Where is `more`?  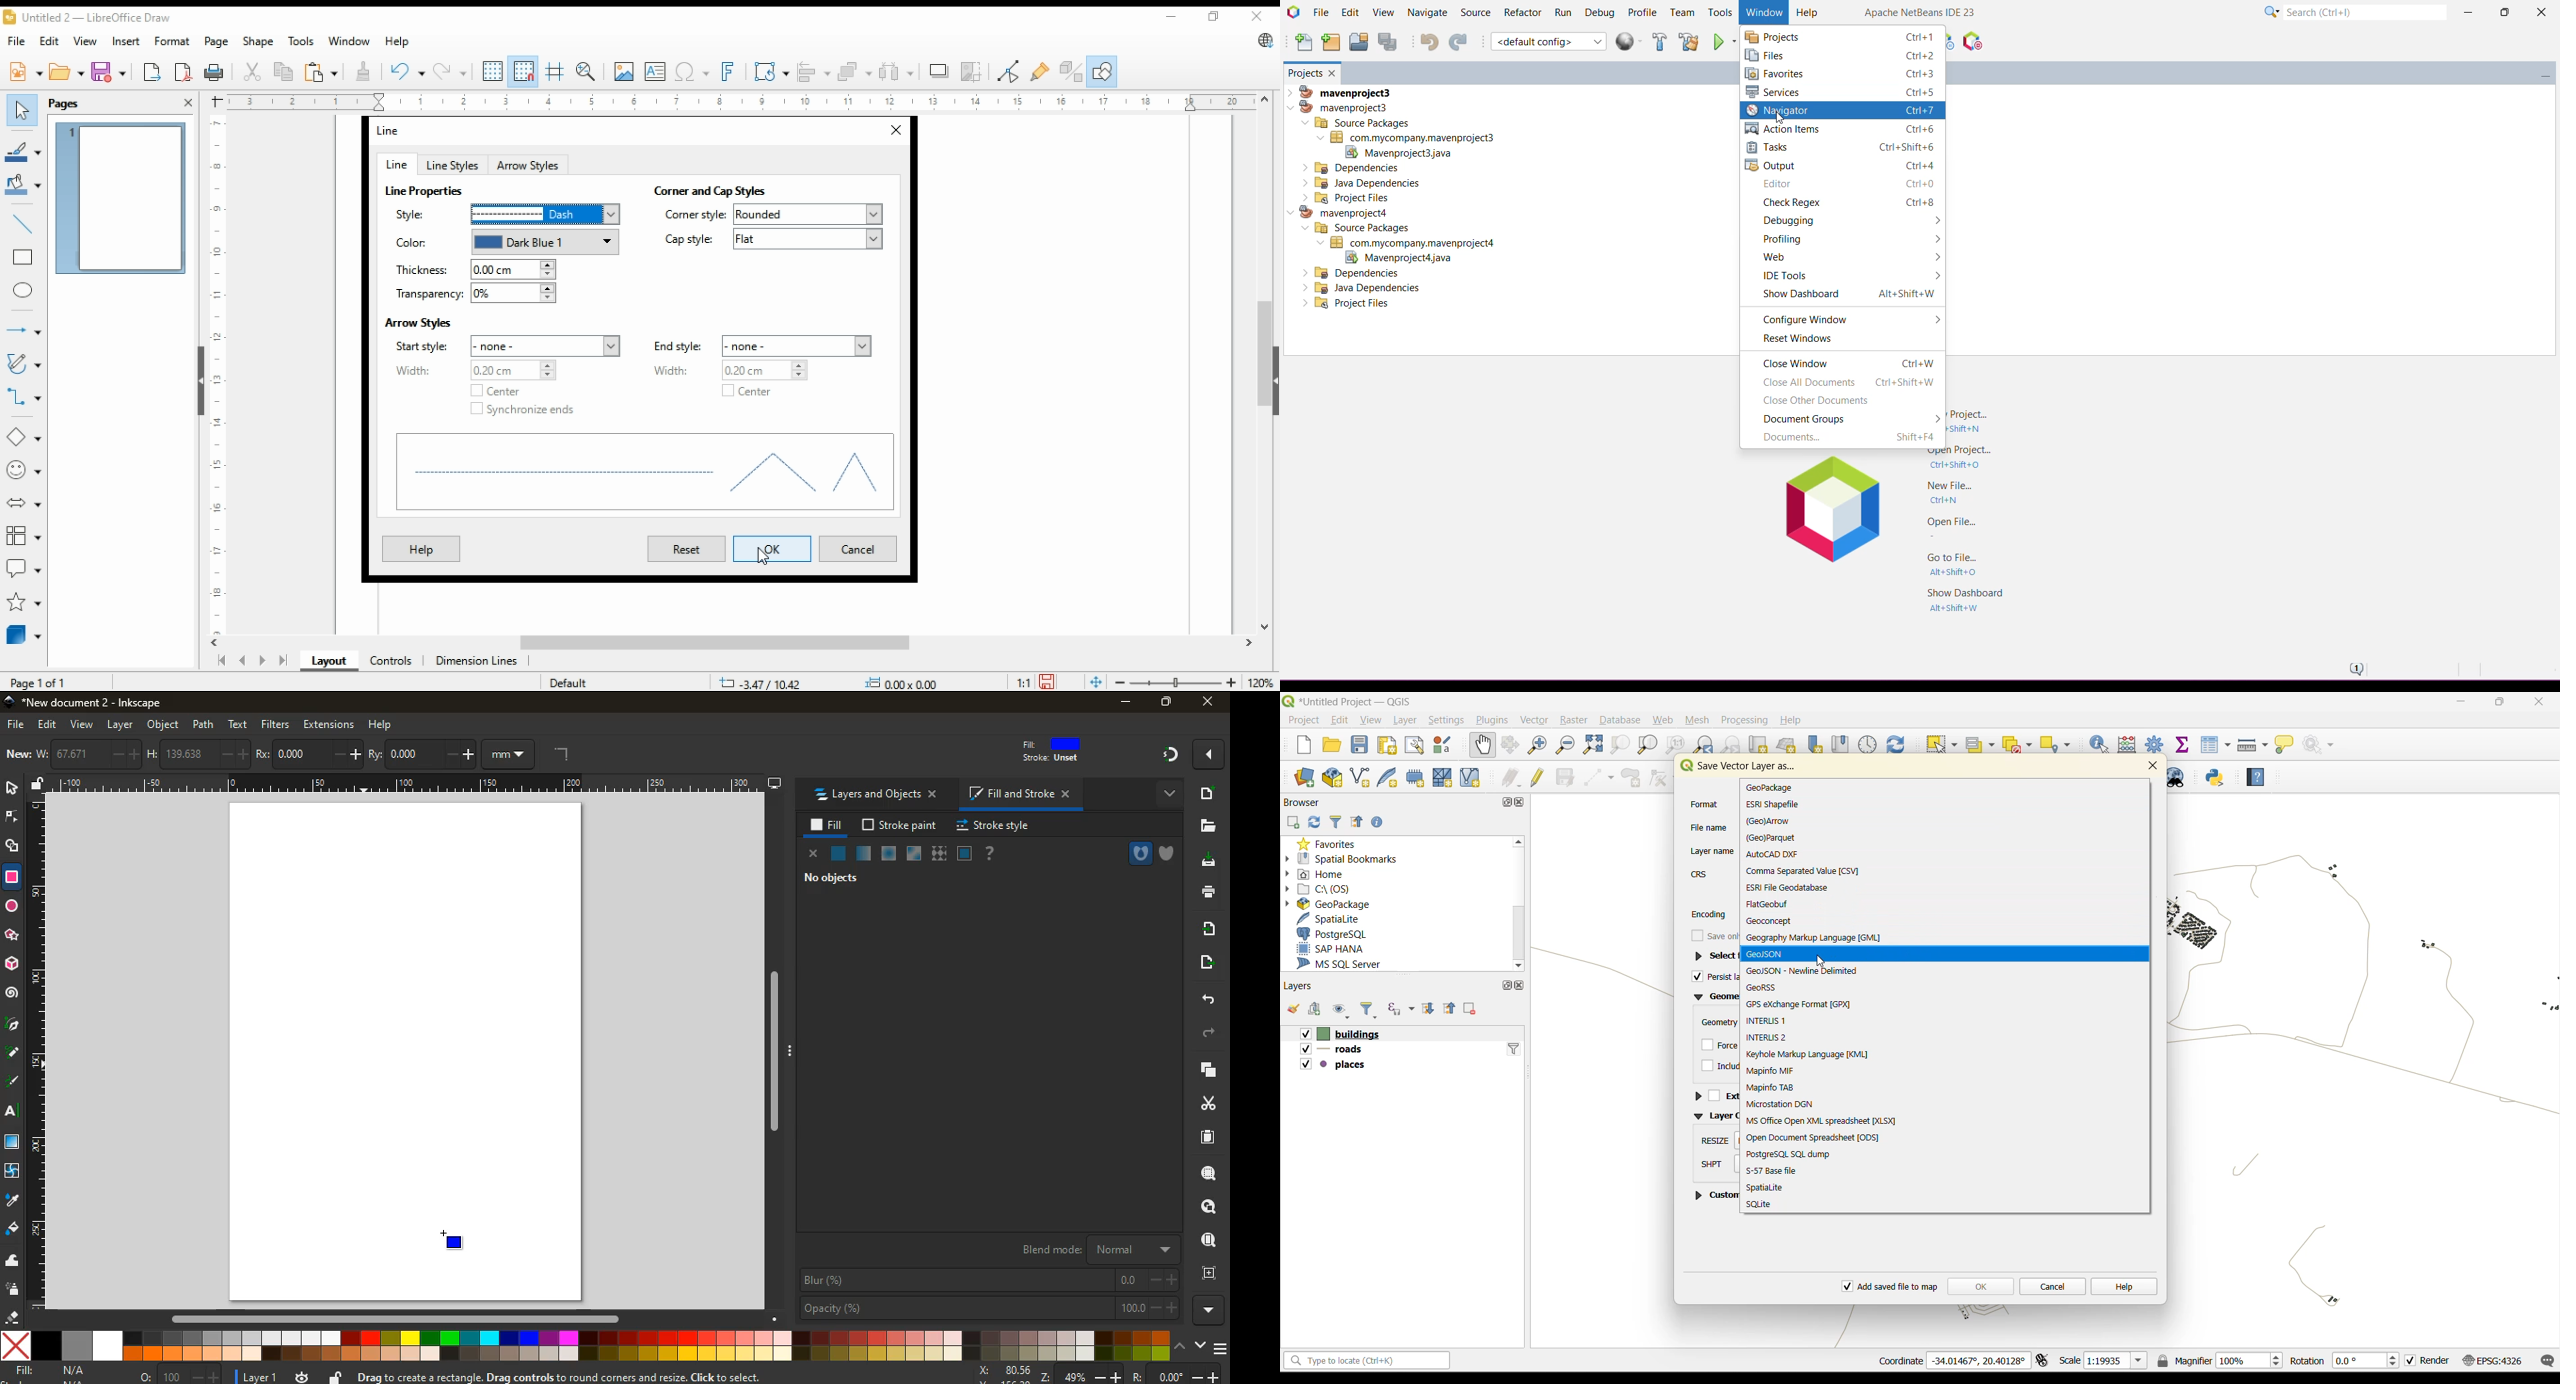 more is located at coordinates (1212, 1308).